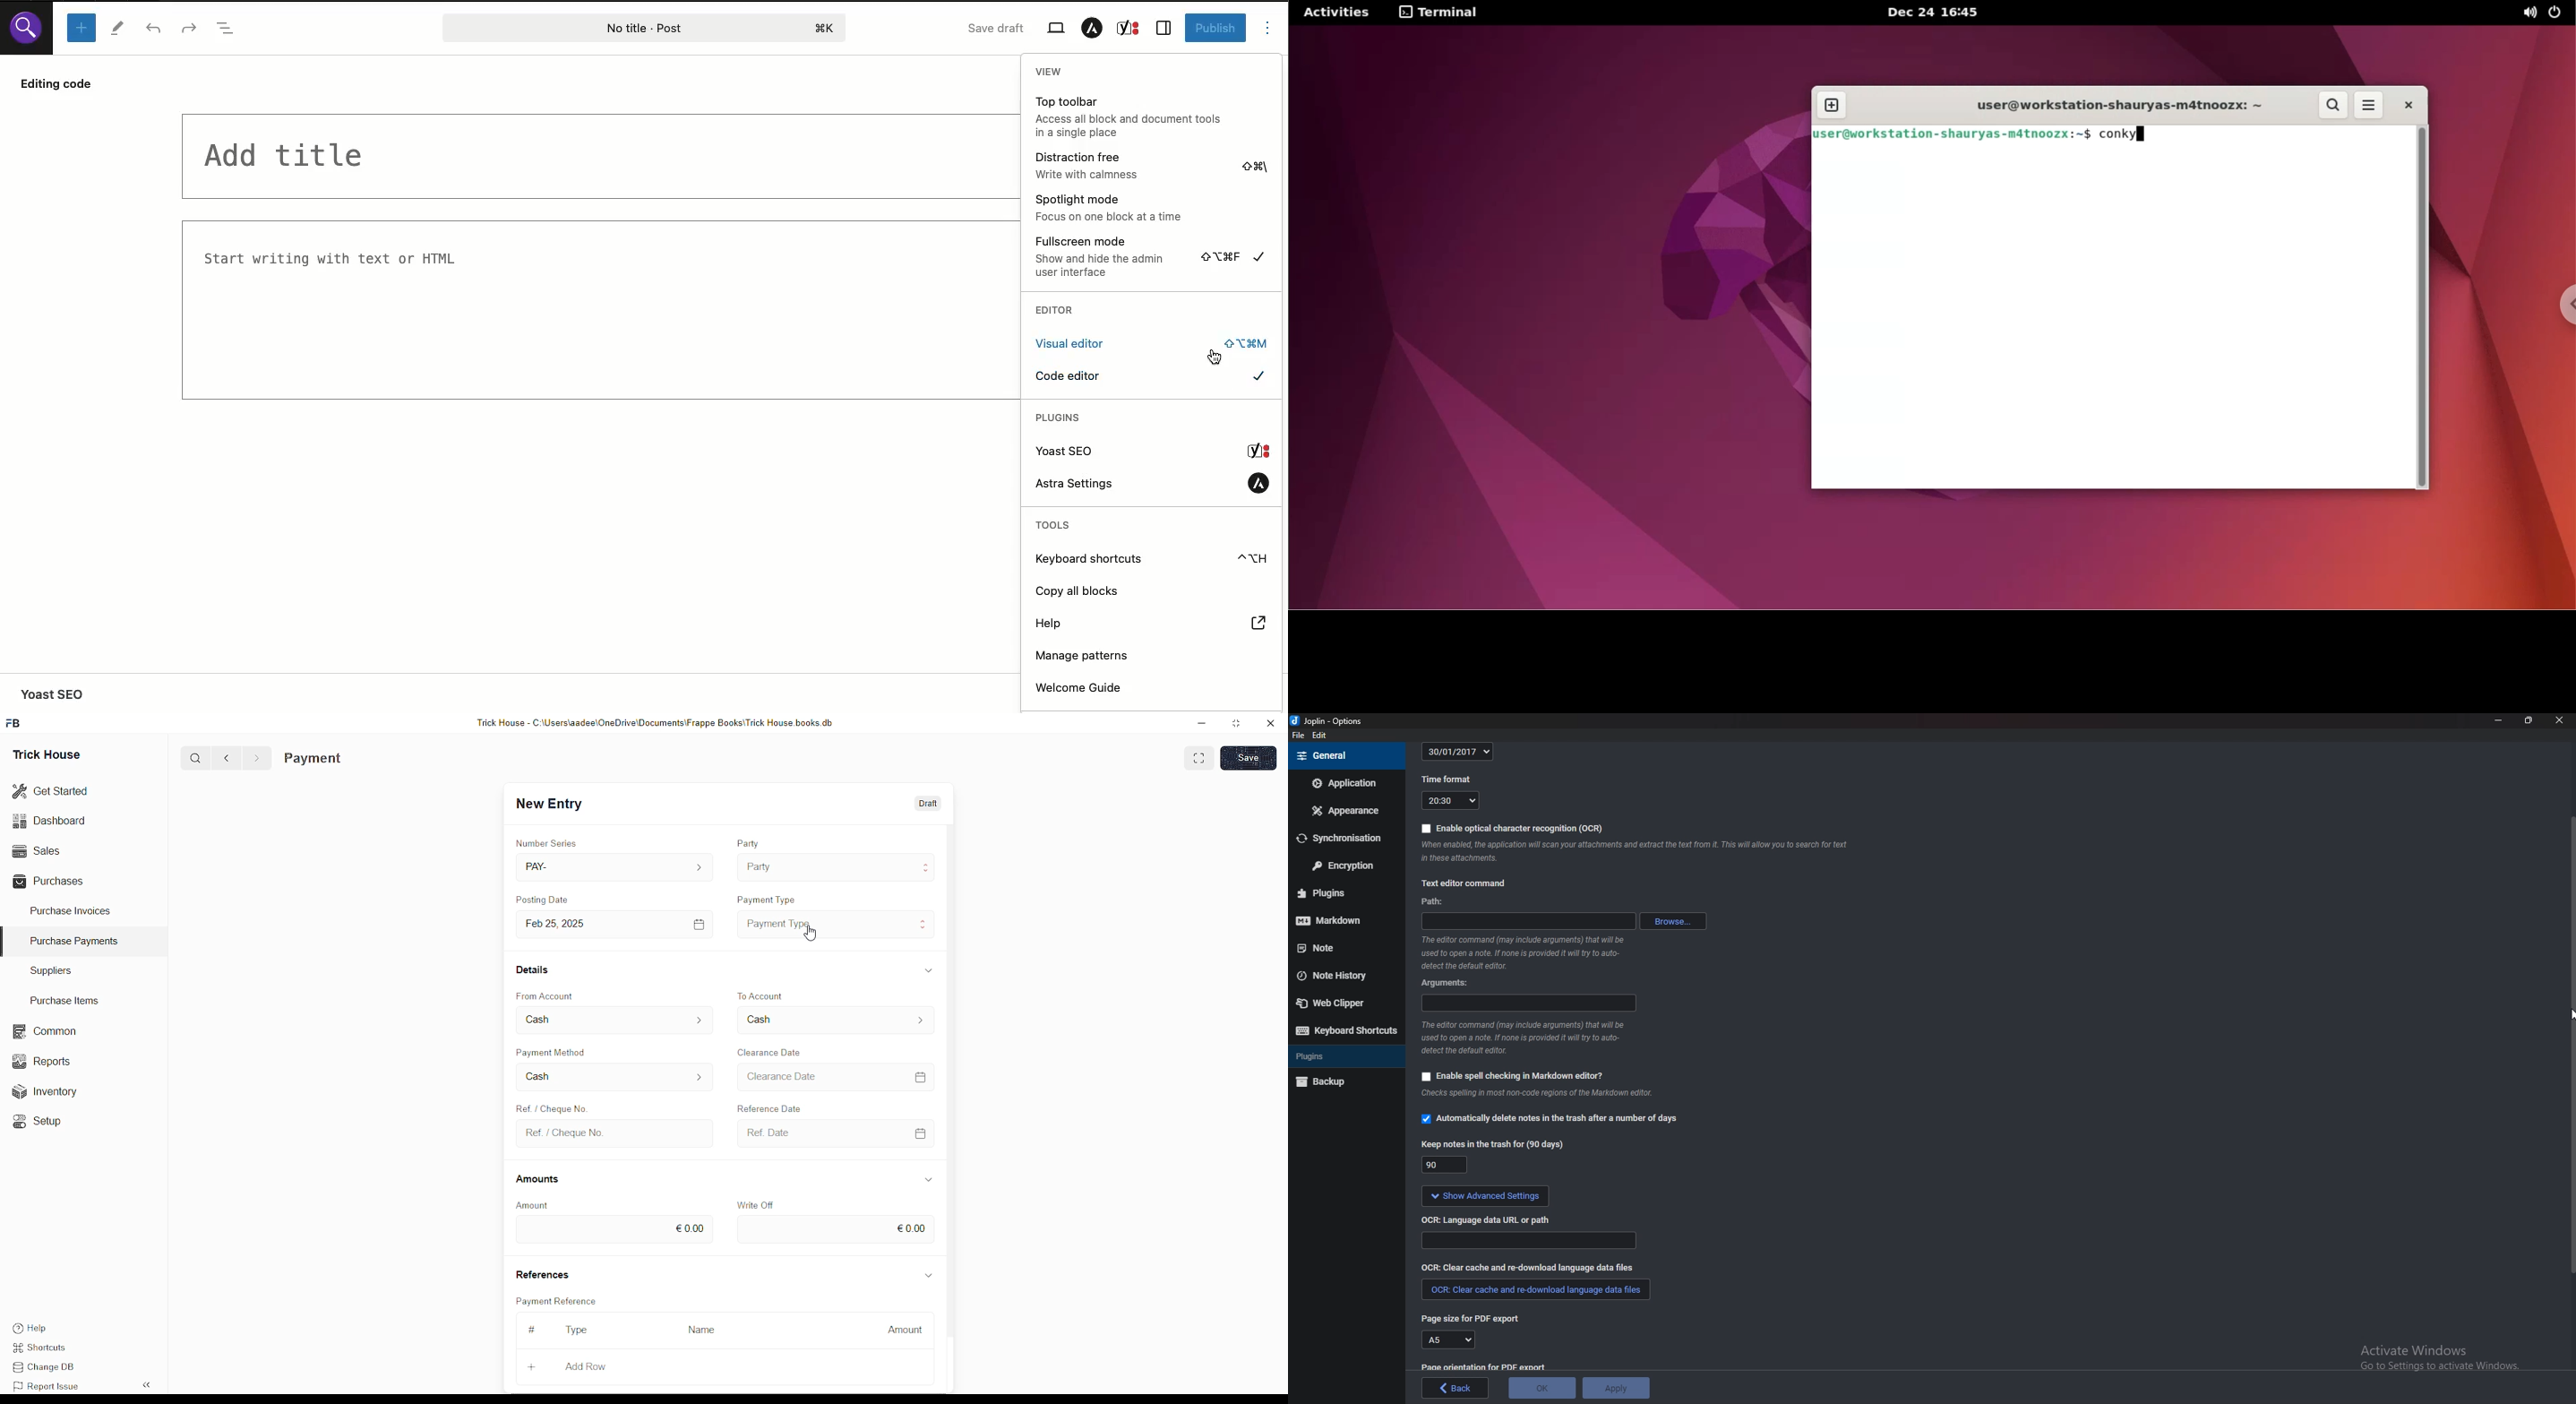  What do you see at coordinates (543, 1076) in the screenshot?
I see `Cash` at bounding box center [543, 1076].